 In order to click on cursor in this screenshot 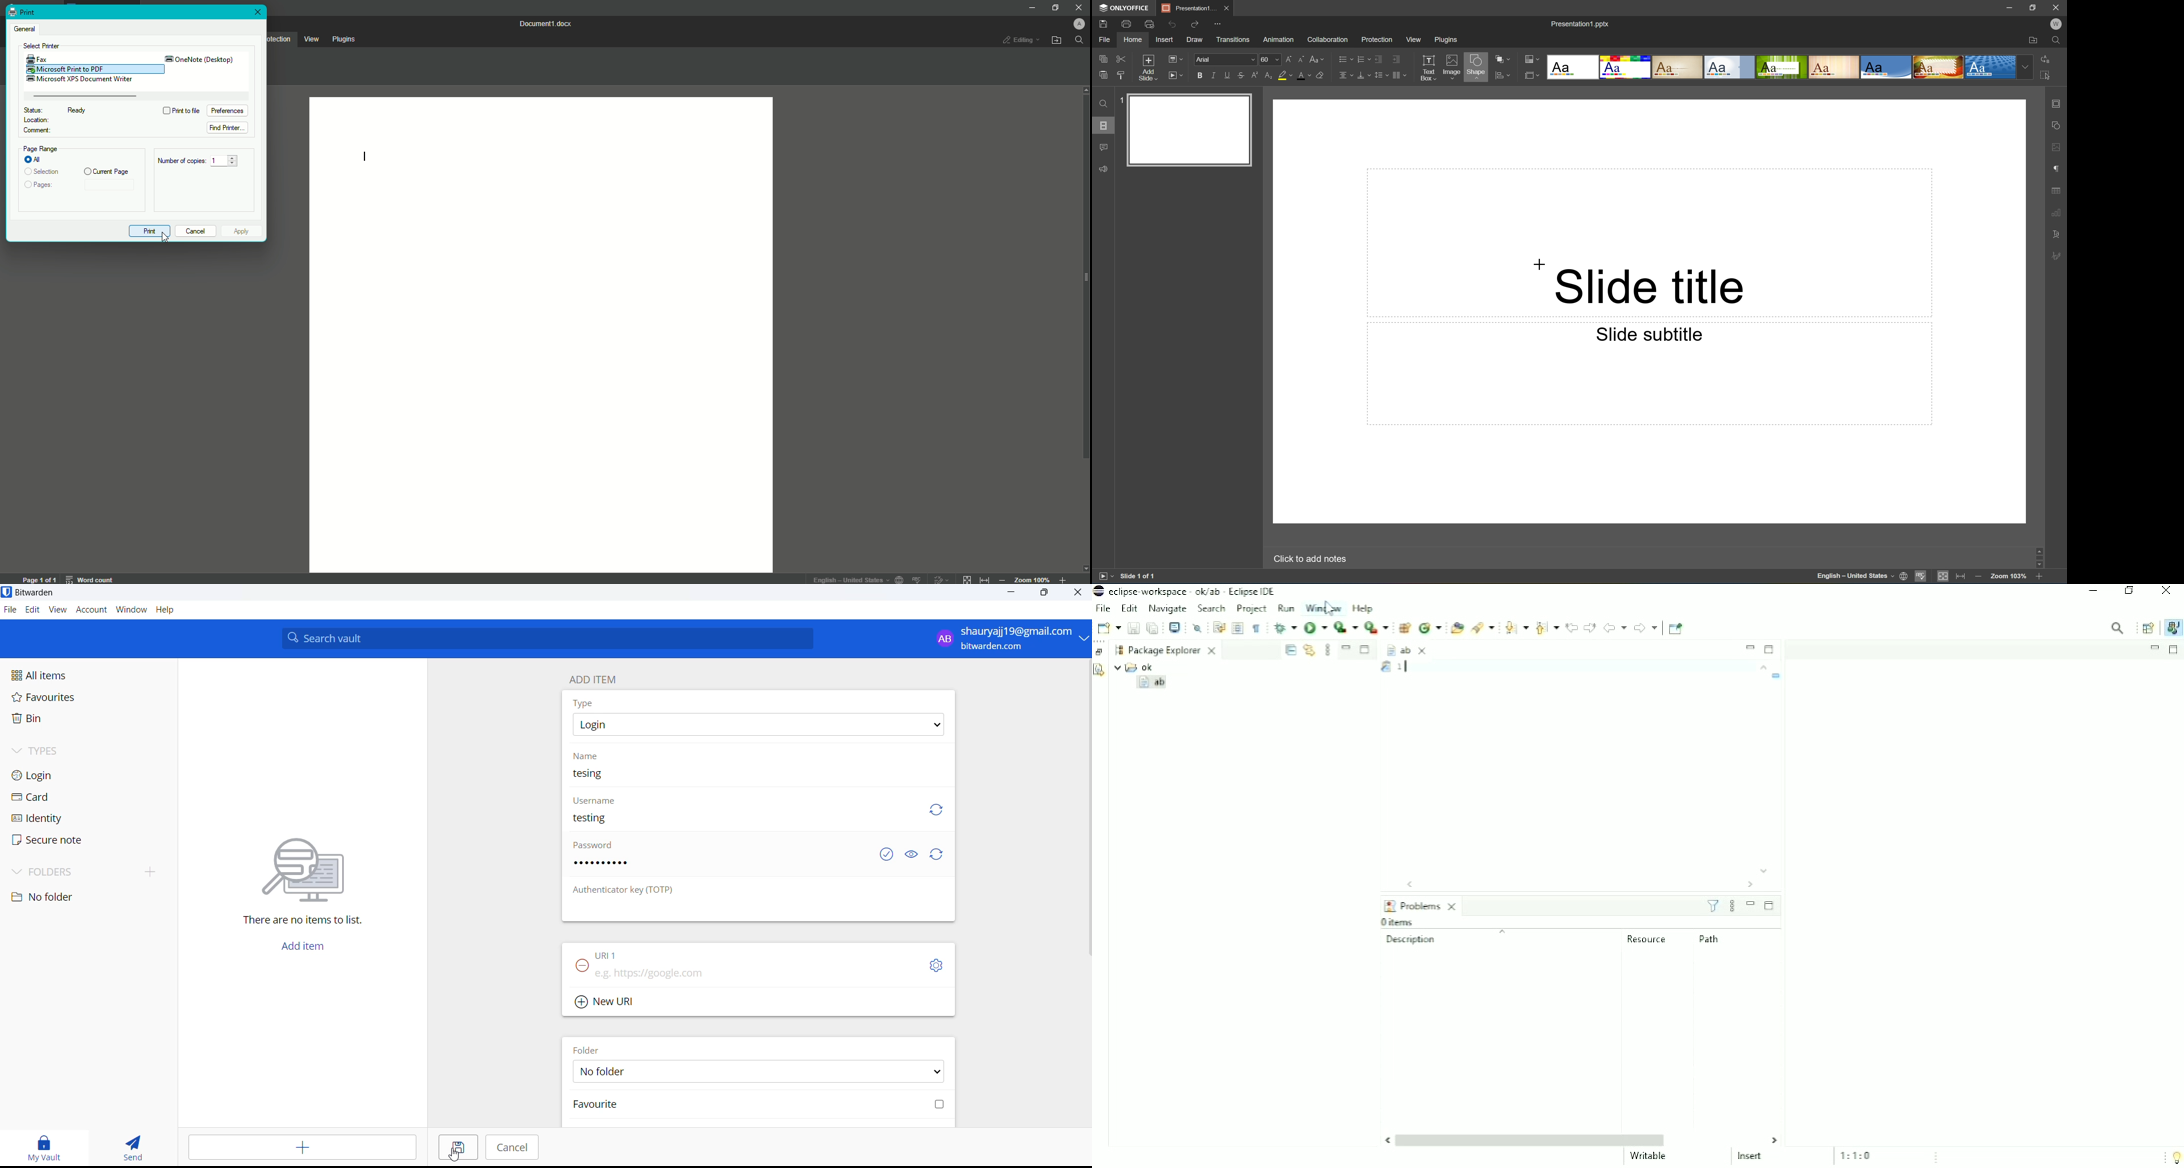, I will do `click(165, 241)`.